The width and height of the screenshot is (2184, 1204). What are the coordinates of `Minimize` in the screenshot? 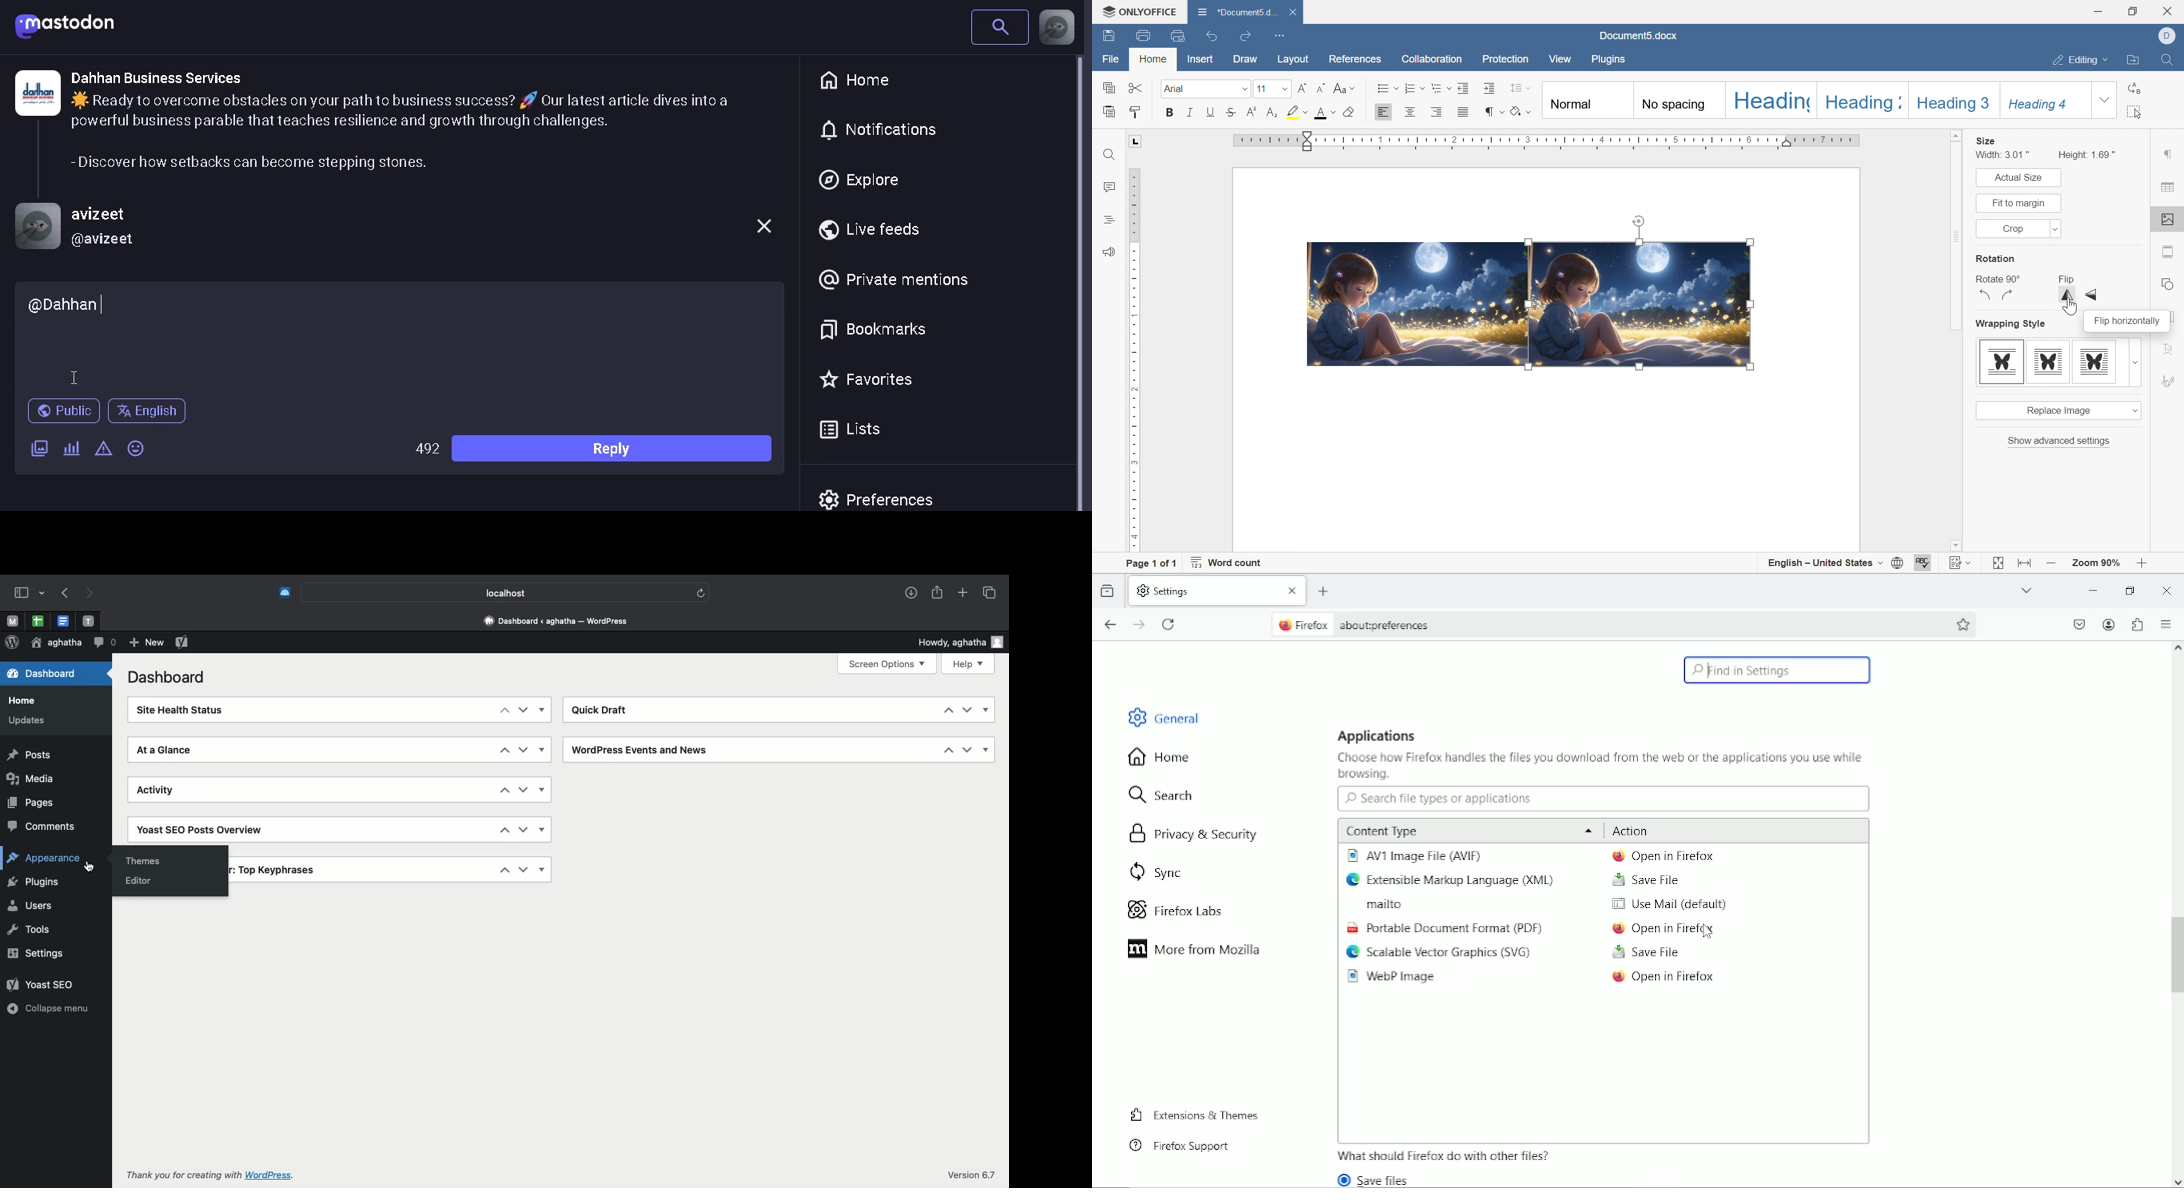 It's located at (2095, 591).